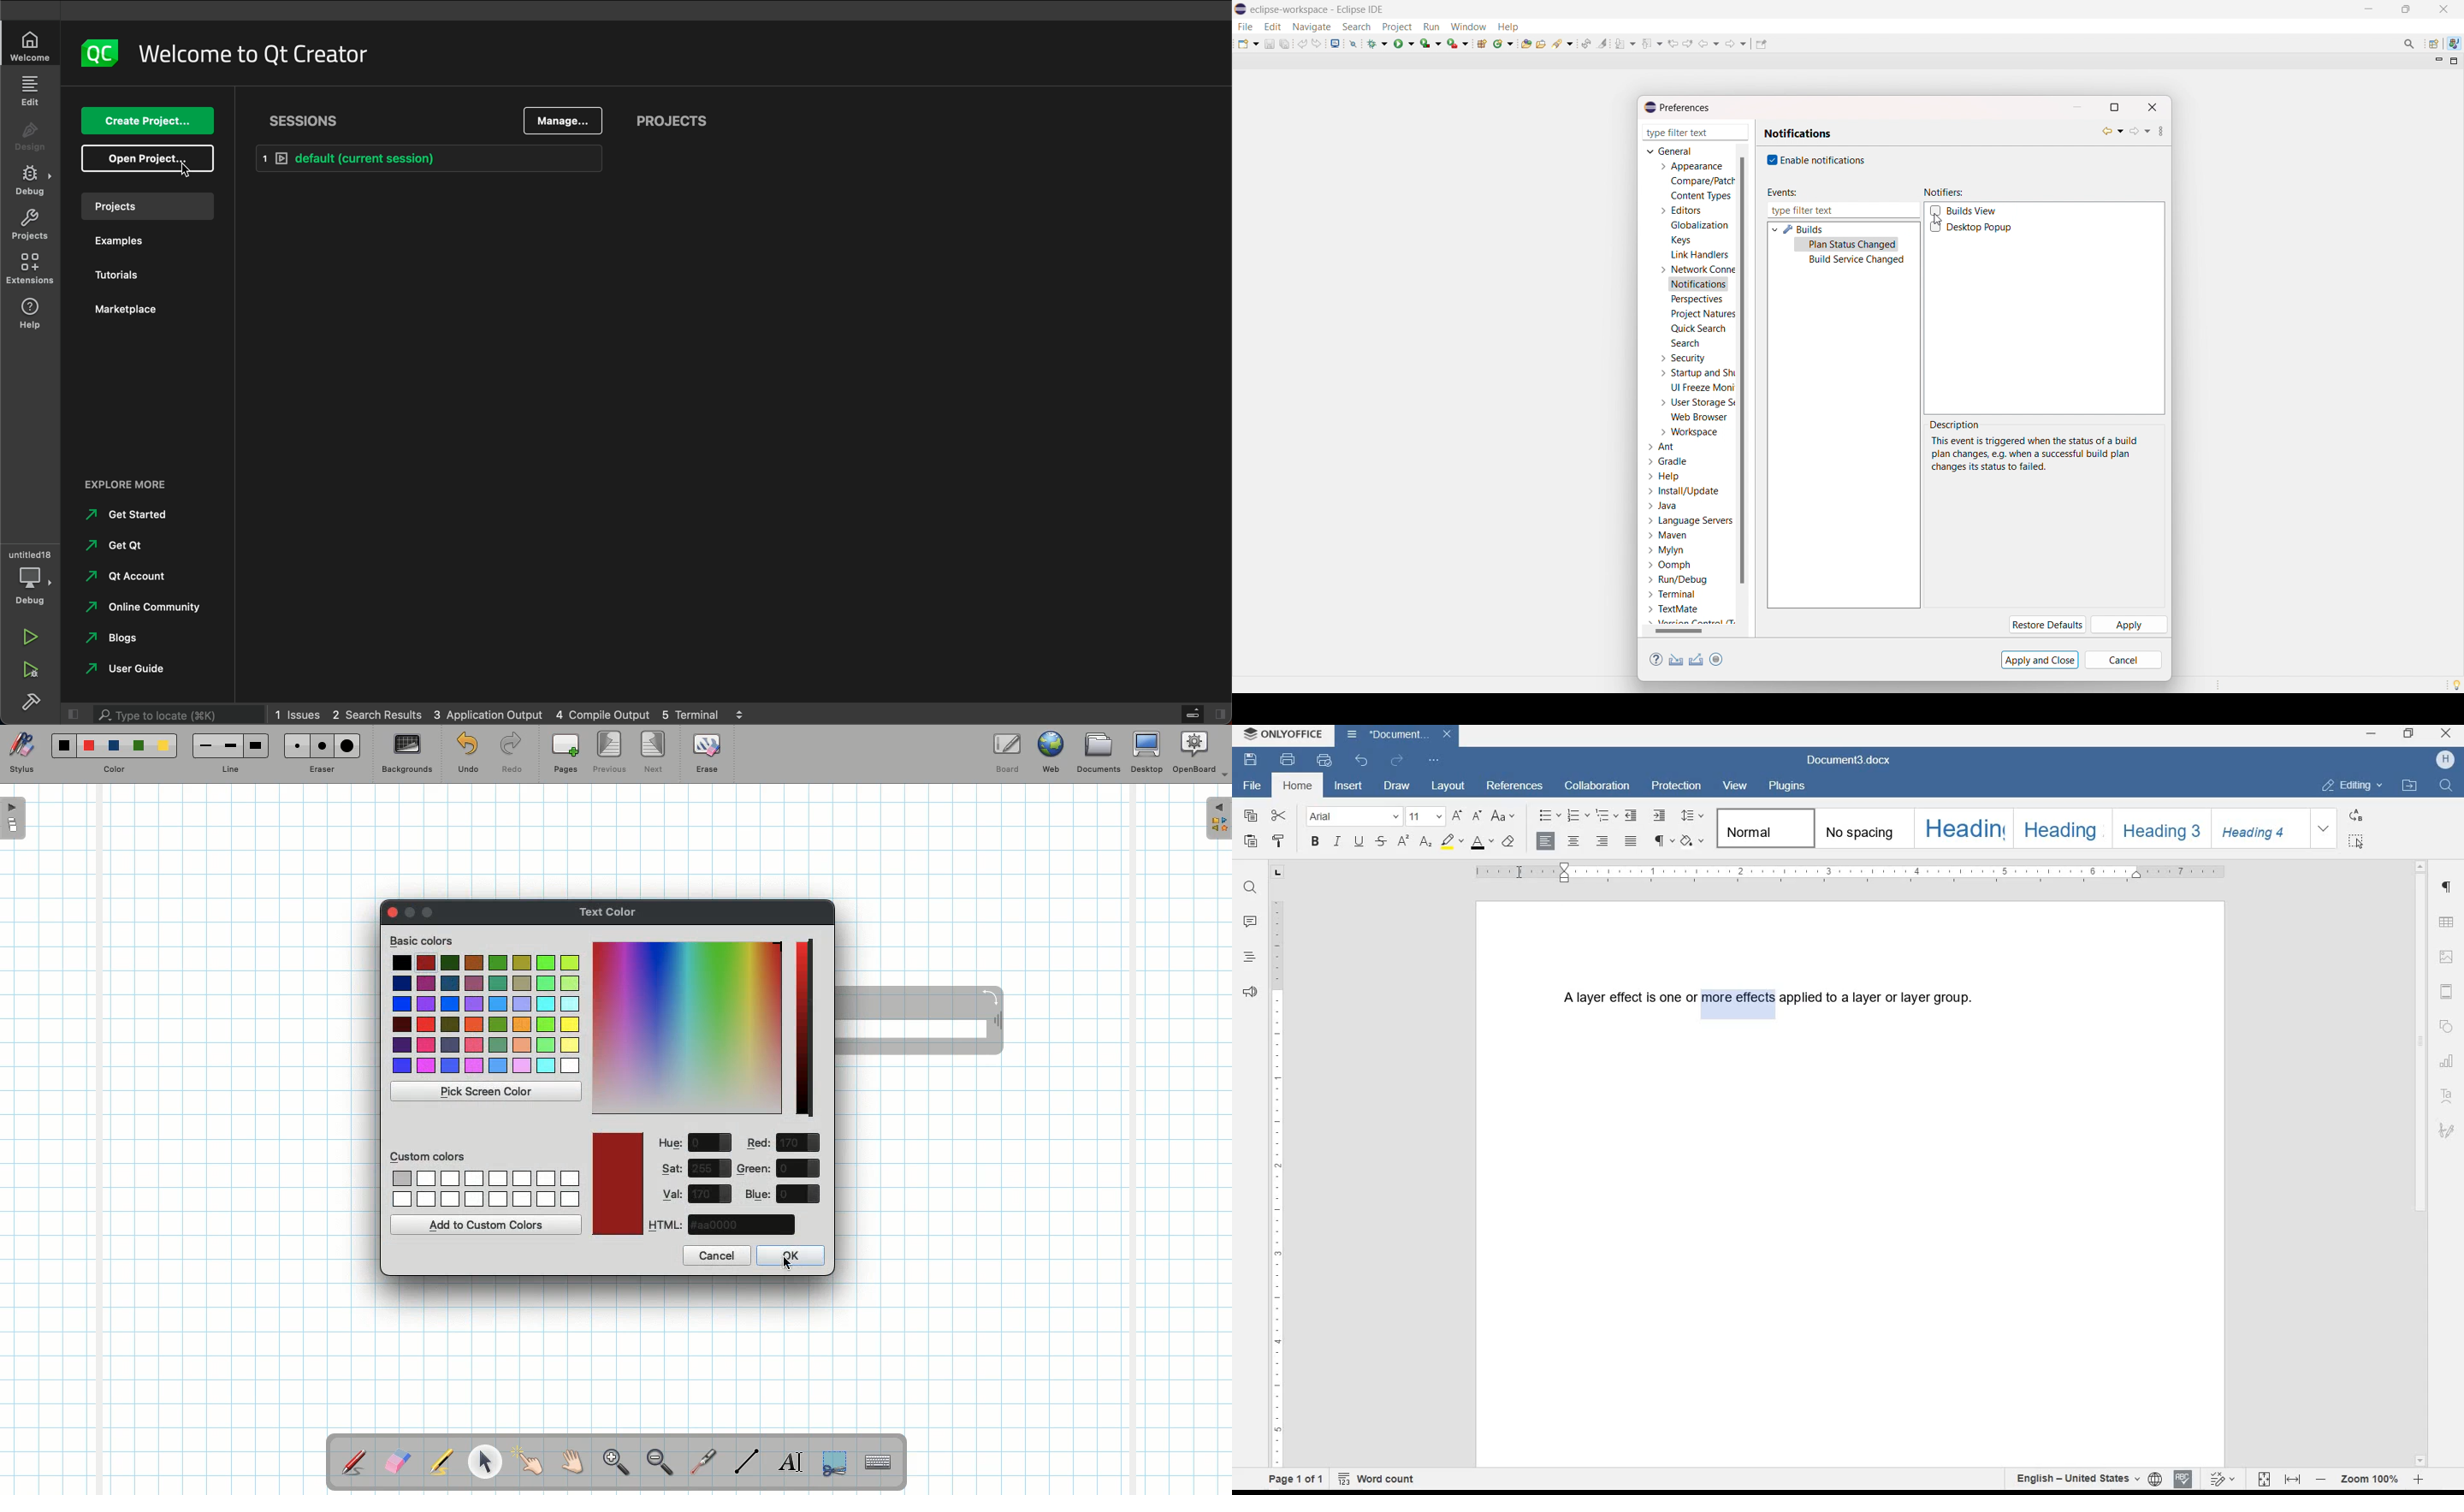 This screenshot has height=1512, width=2464. What do you see at coordinates (1854, 874) in the screenshot?
I see `RULER` at bounding box center [1854, 874].